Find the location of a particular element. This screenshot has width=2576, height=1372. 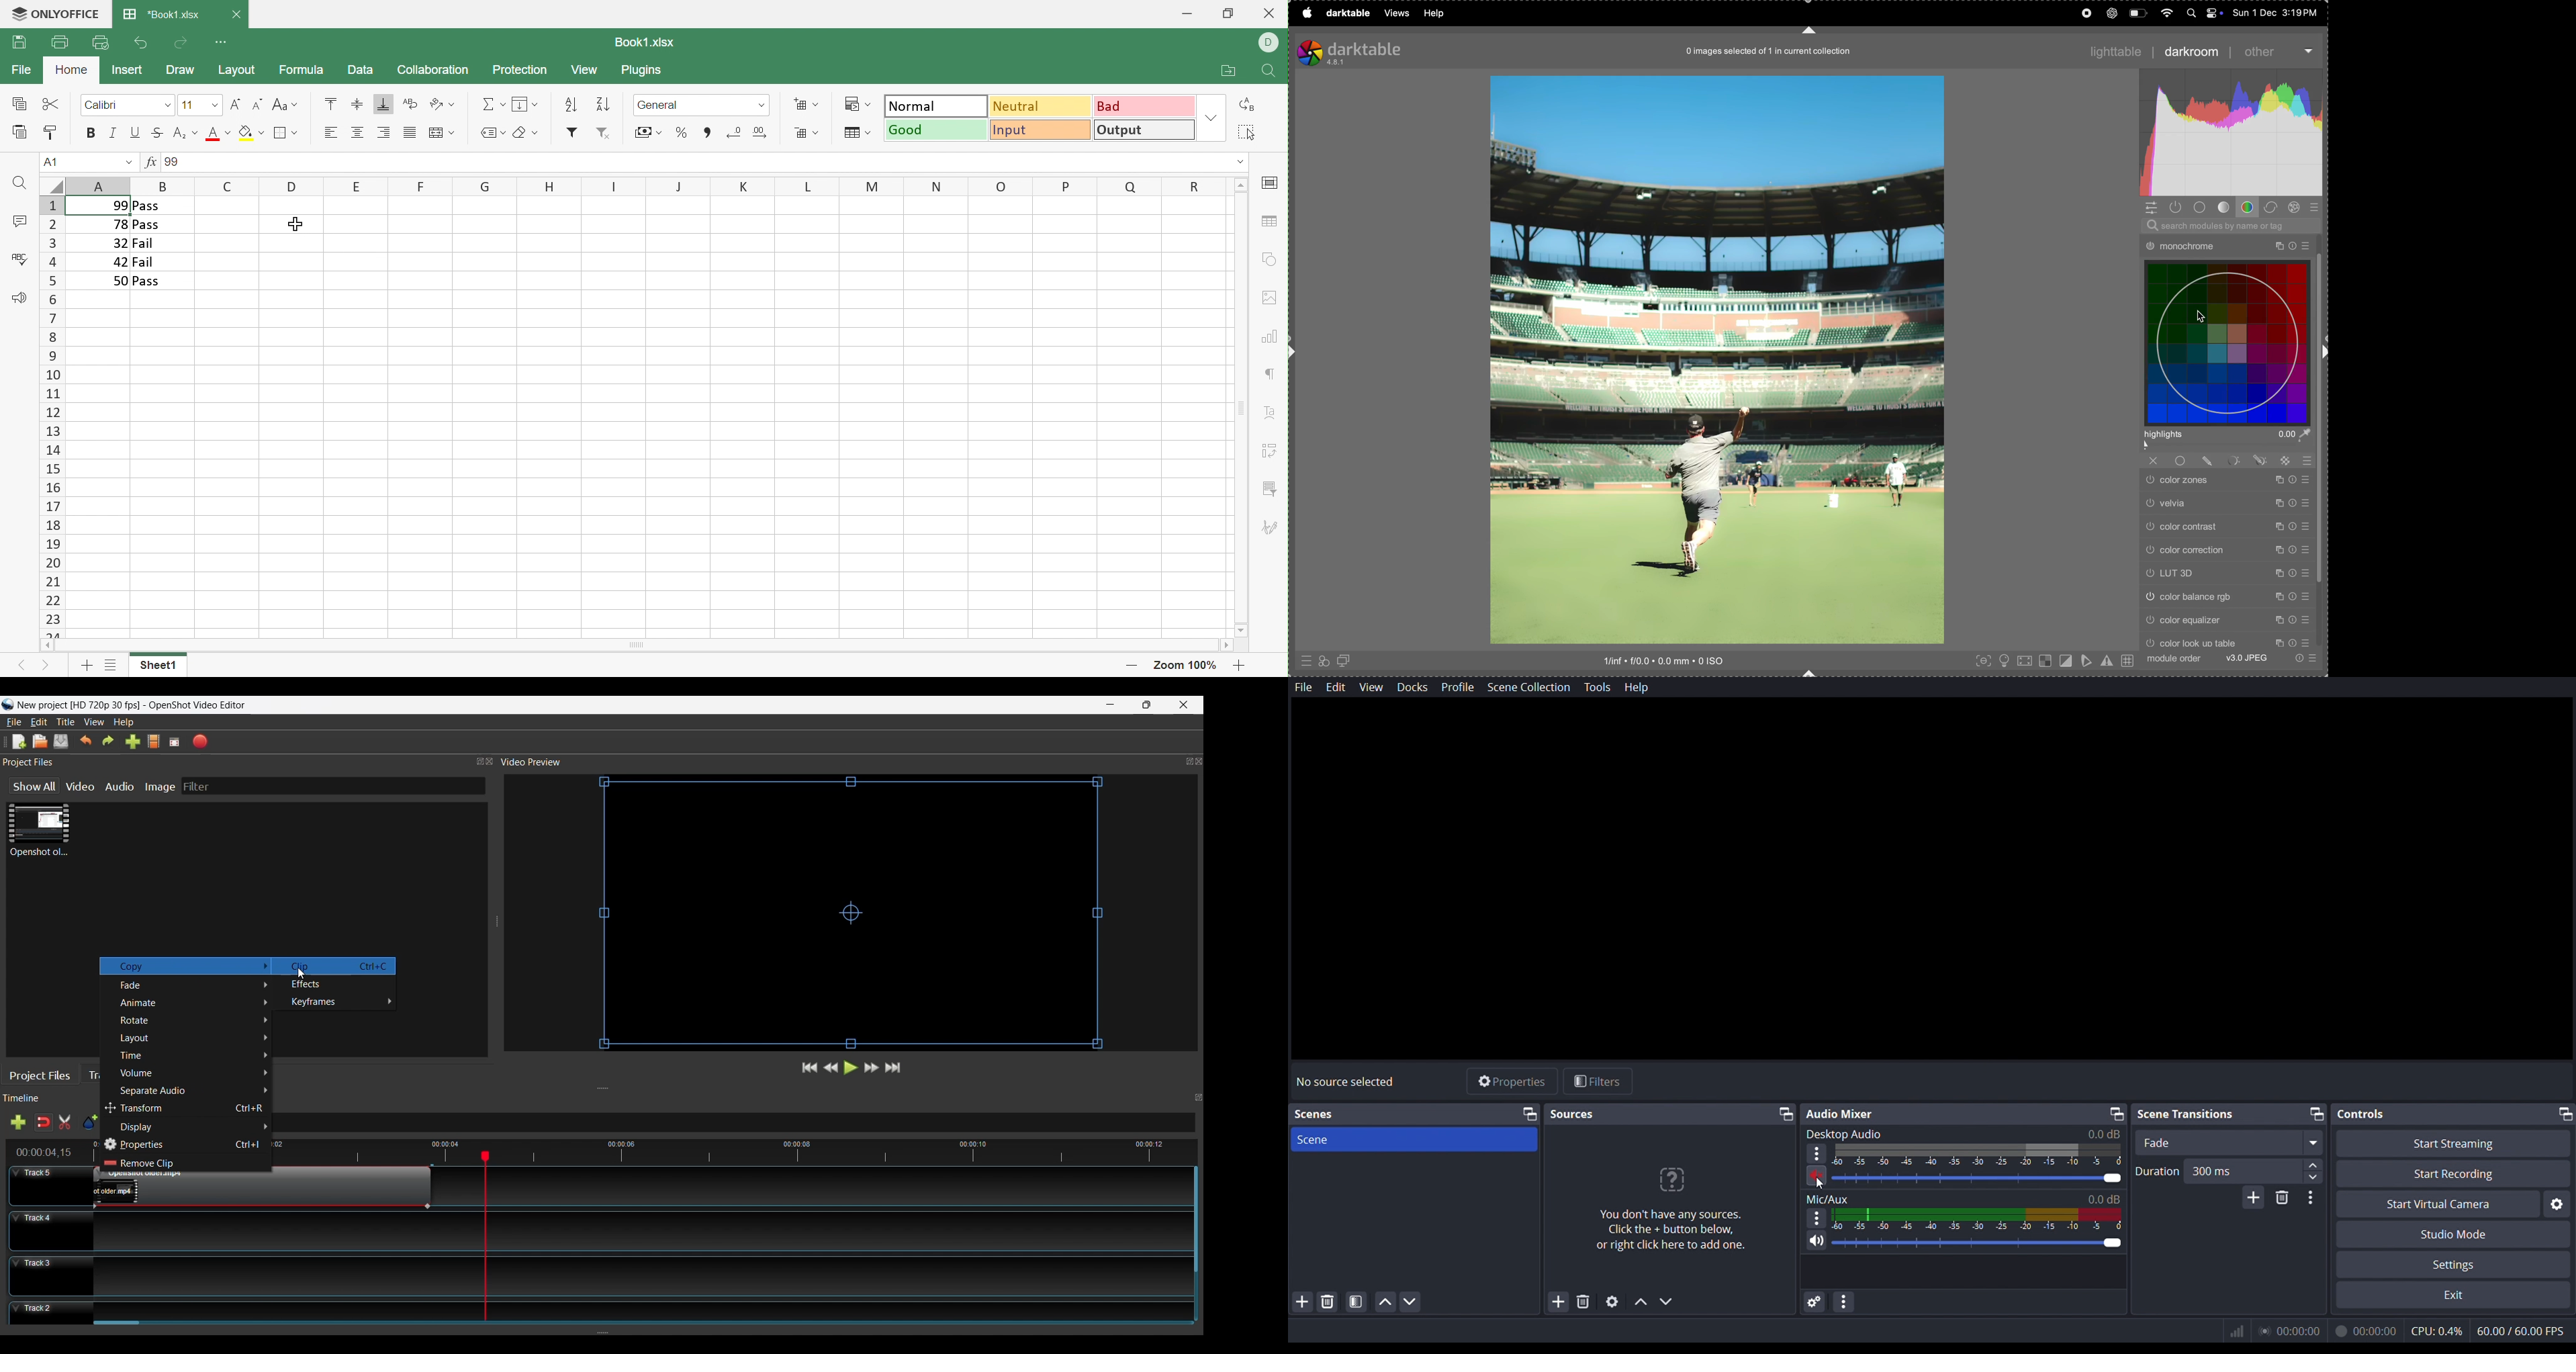

click lookup table is located at coordinates (2230, 641).